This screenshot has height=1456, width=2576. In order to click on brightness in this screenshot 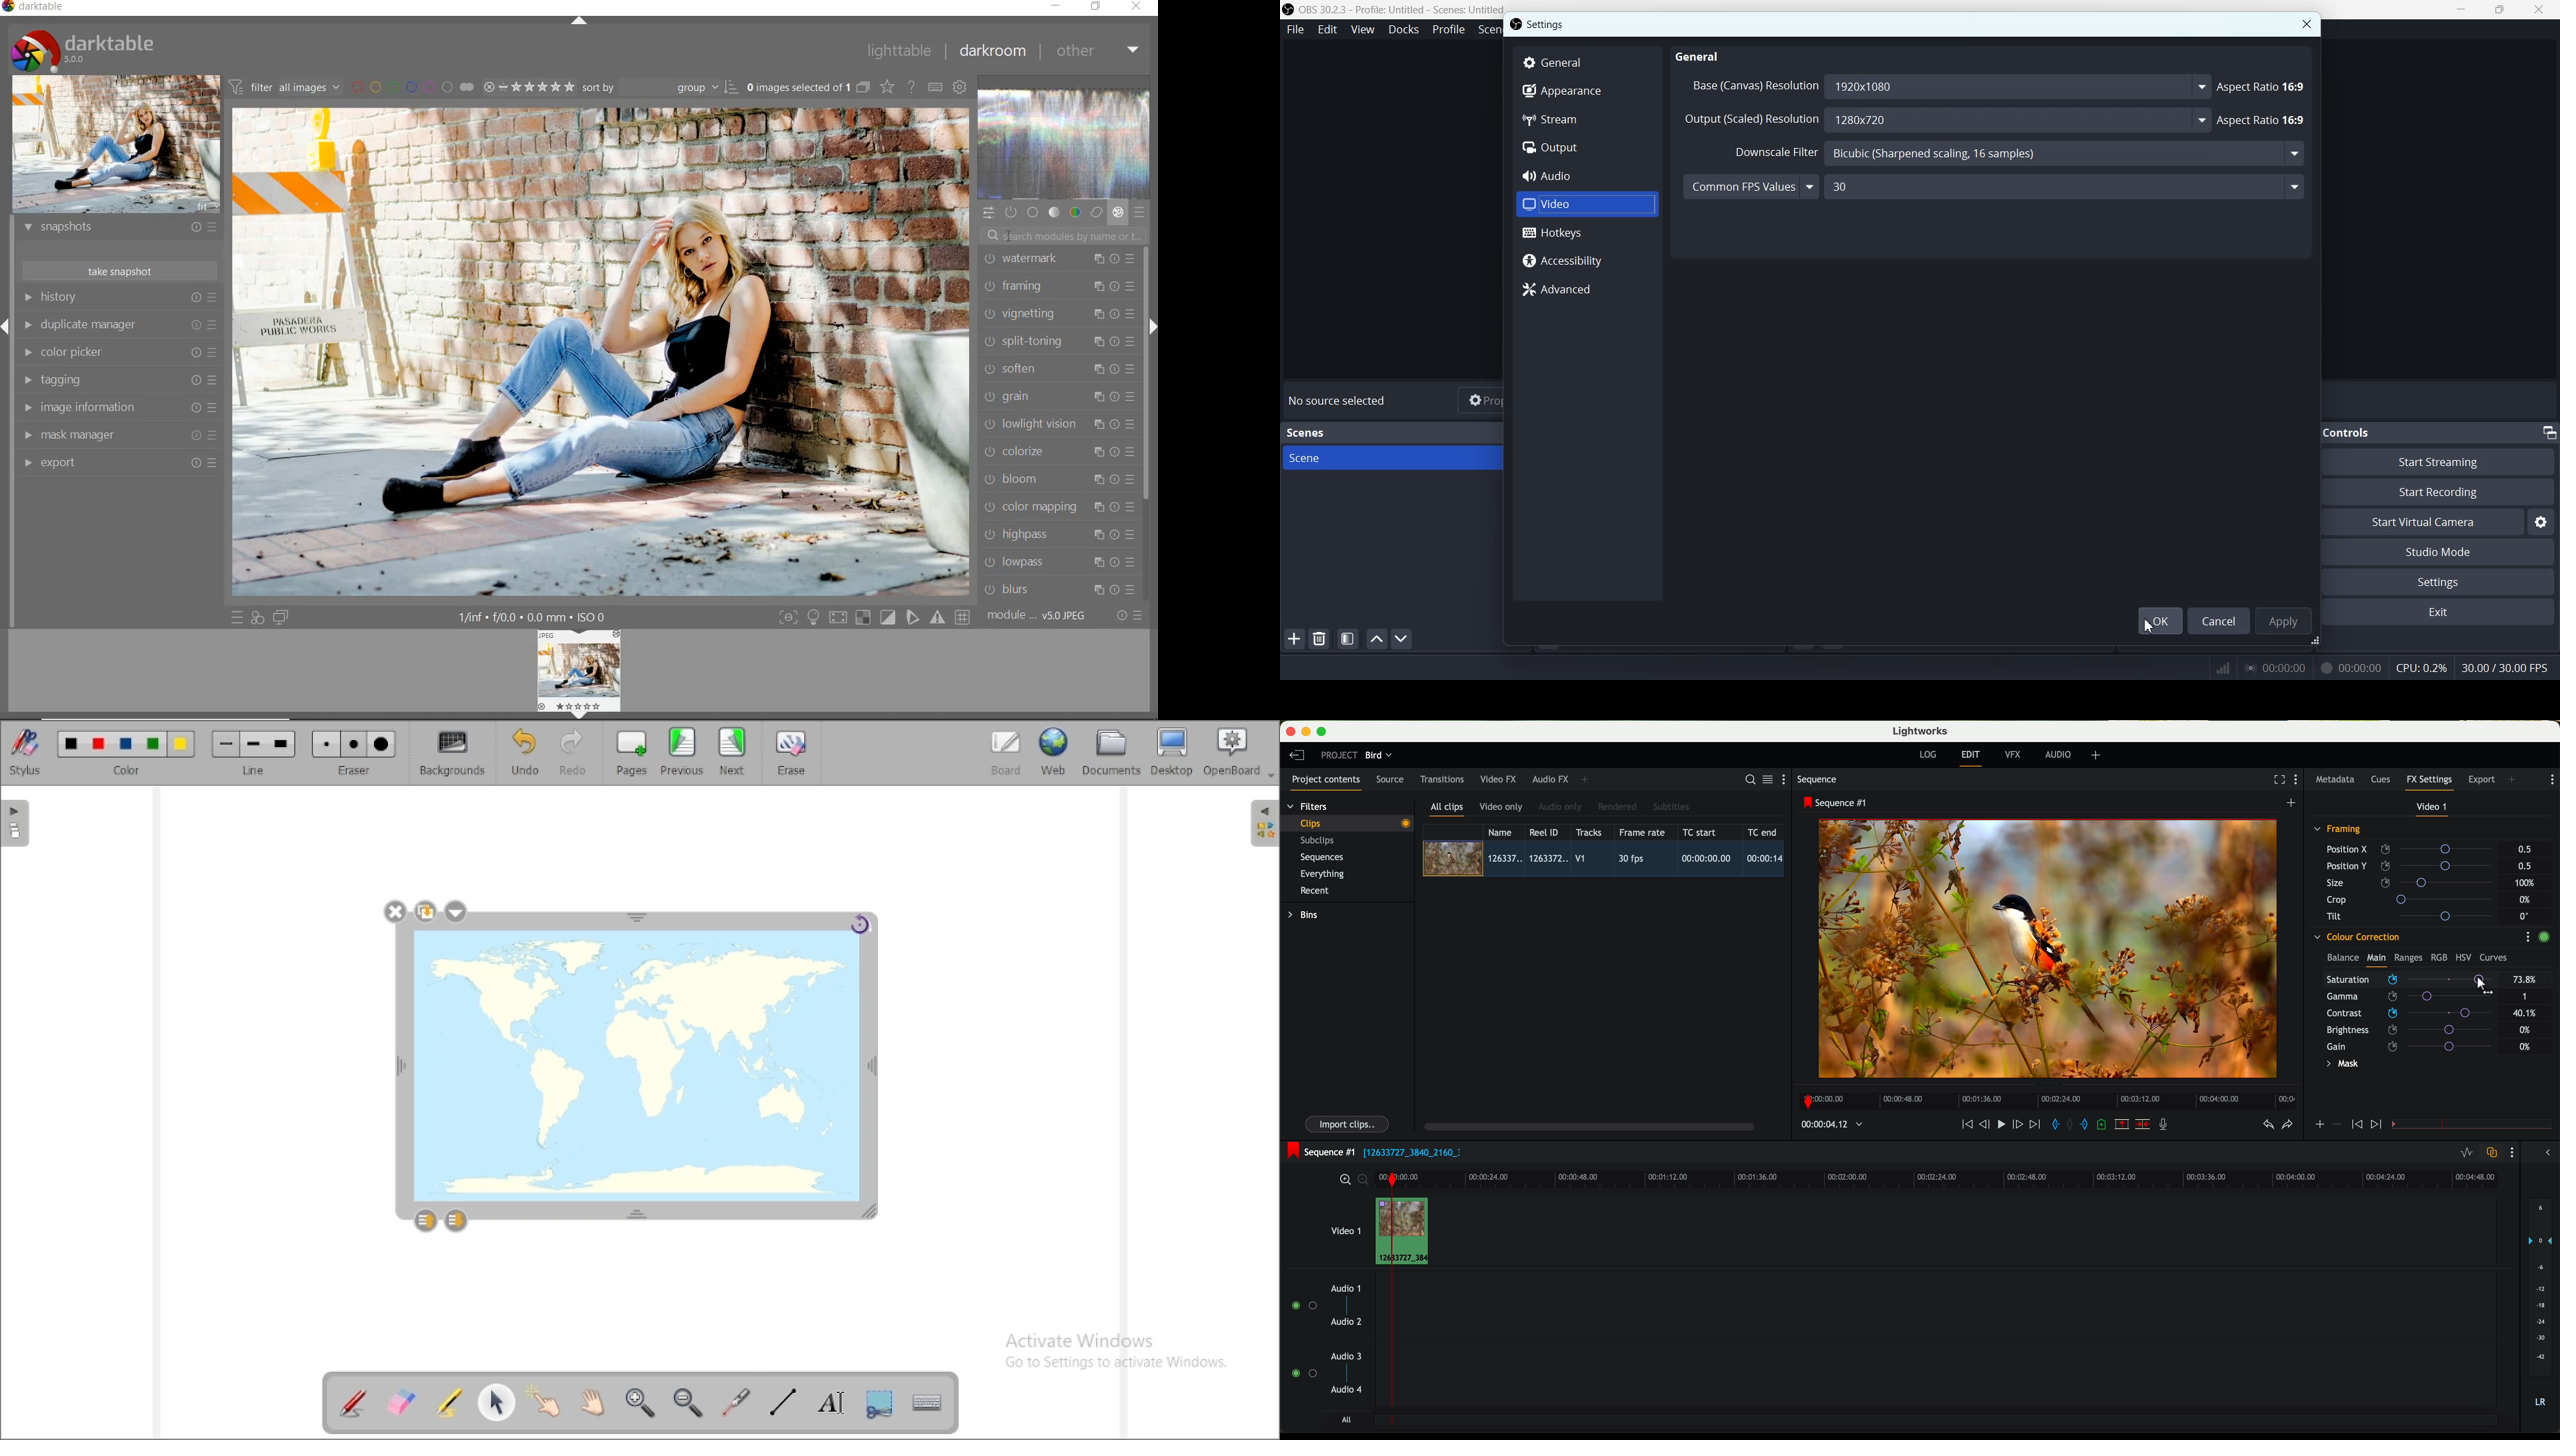, I will do `click(2415, 1030)`.